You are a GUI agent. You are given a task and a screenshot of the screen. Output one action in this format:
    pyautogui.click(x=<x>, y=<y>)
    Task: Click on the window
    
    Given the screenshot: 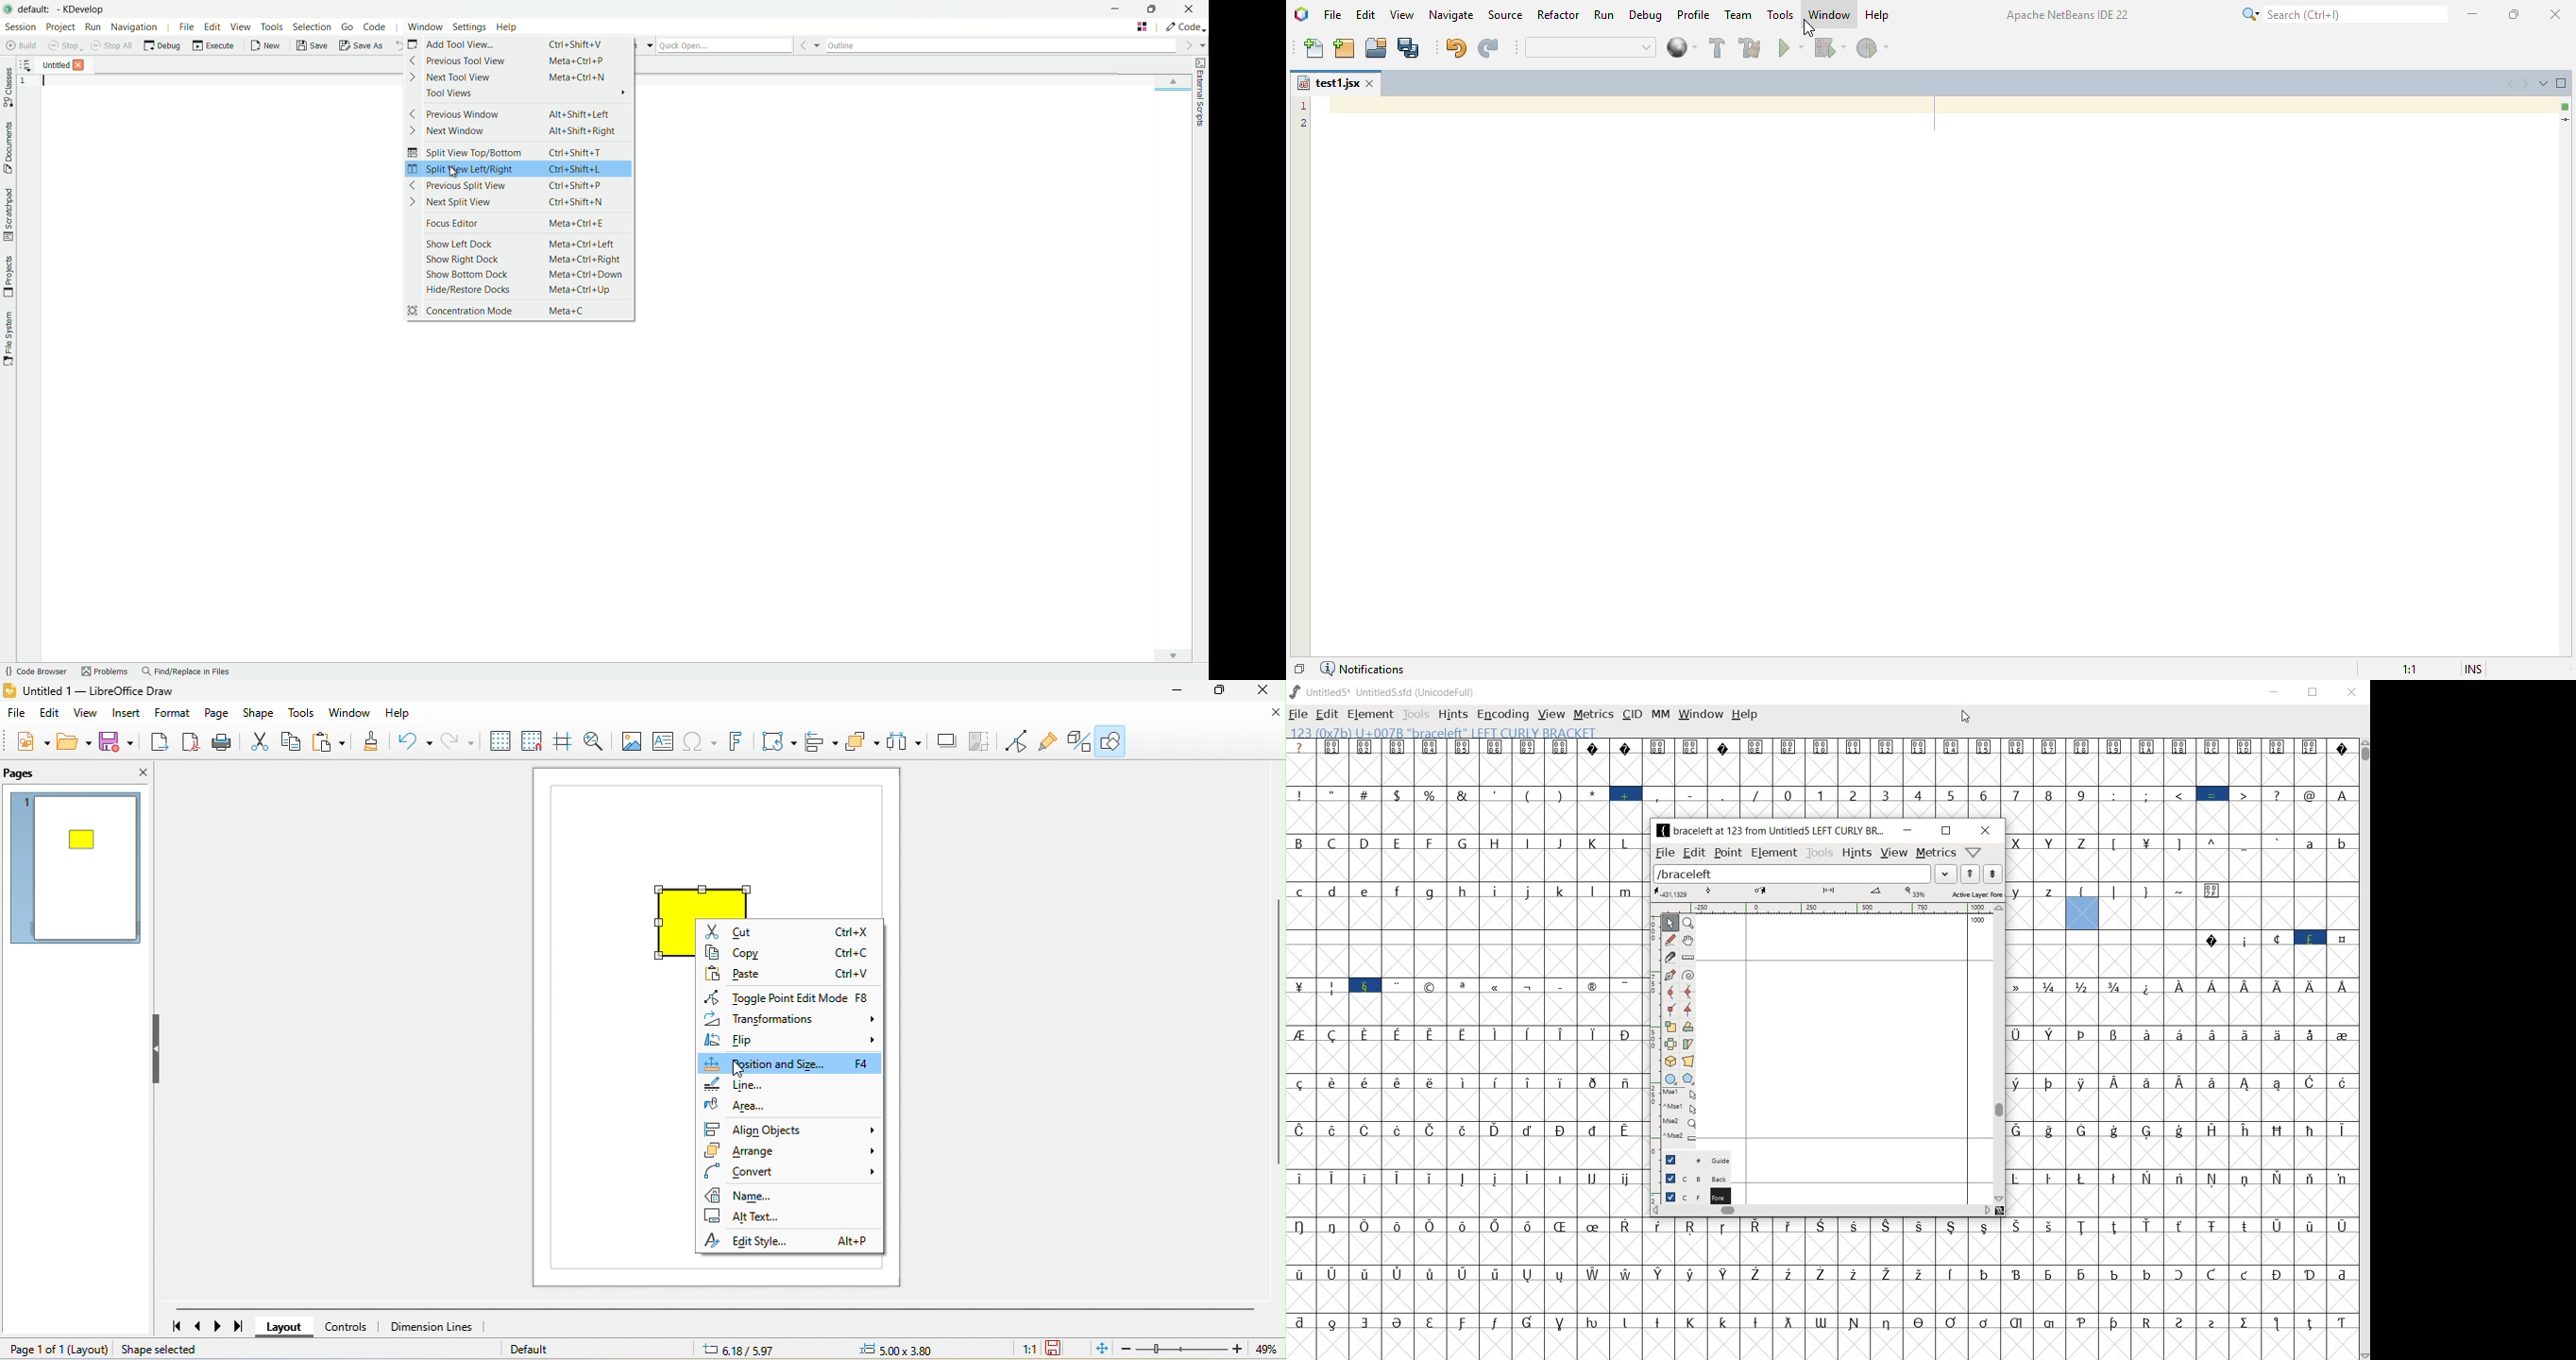 What is the action you would take?
    pyautogui.click(x=353, y=713)
    